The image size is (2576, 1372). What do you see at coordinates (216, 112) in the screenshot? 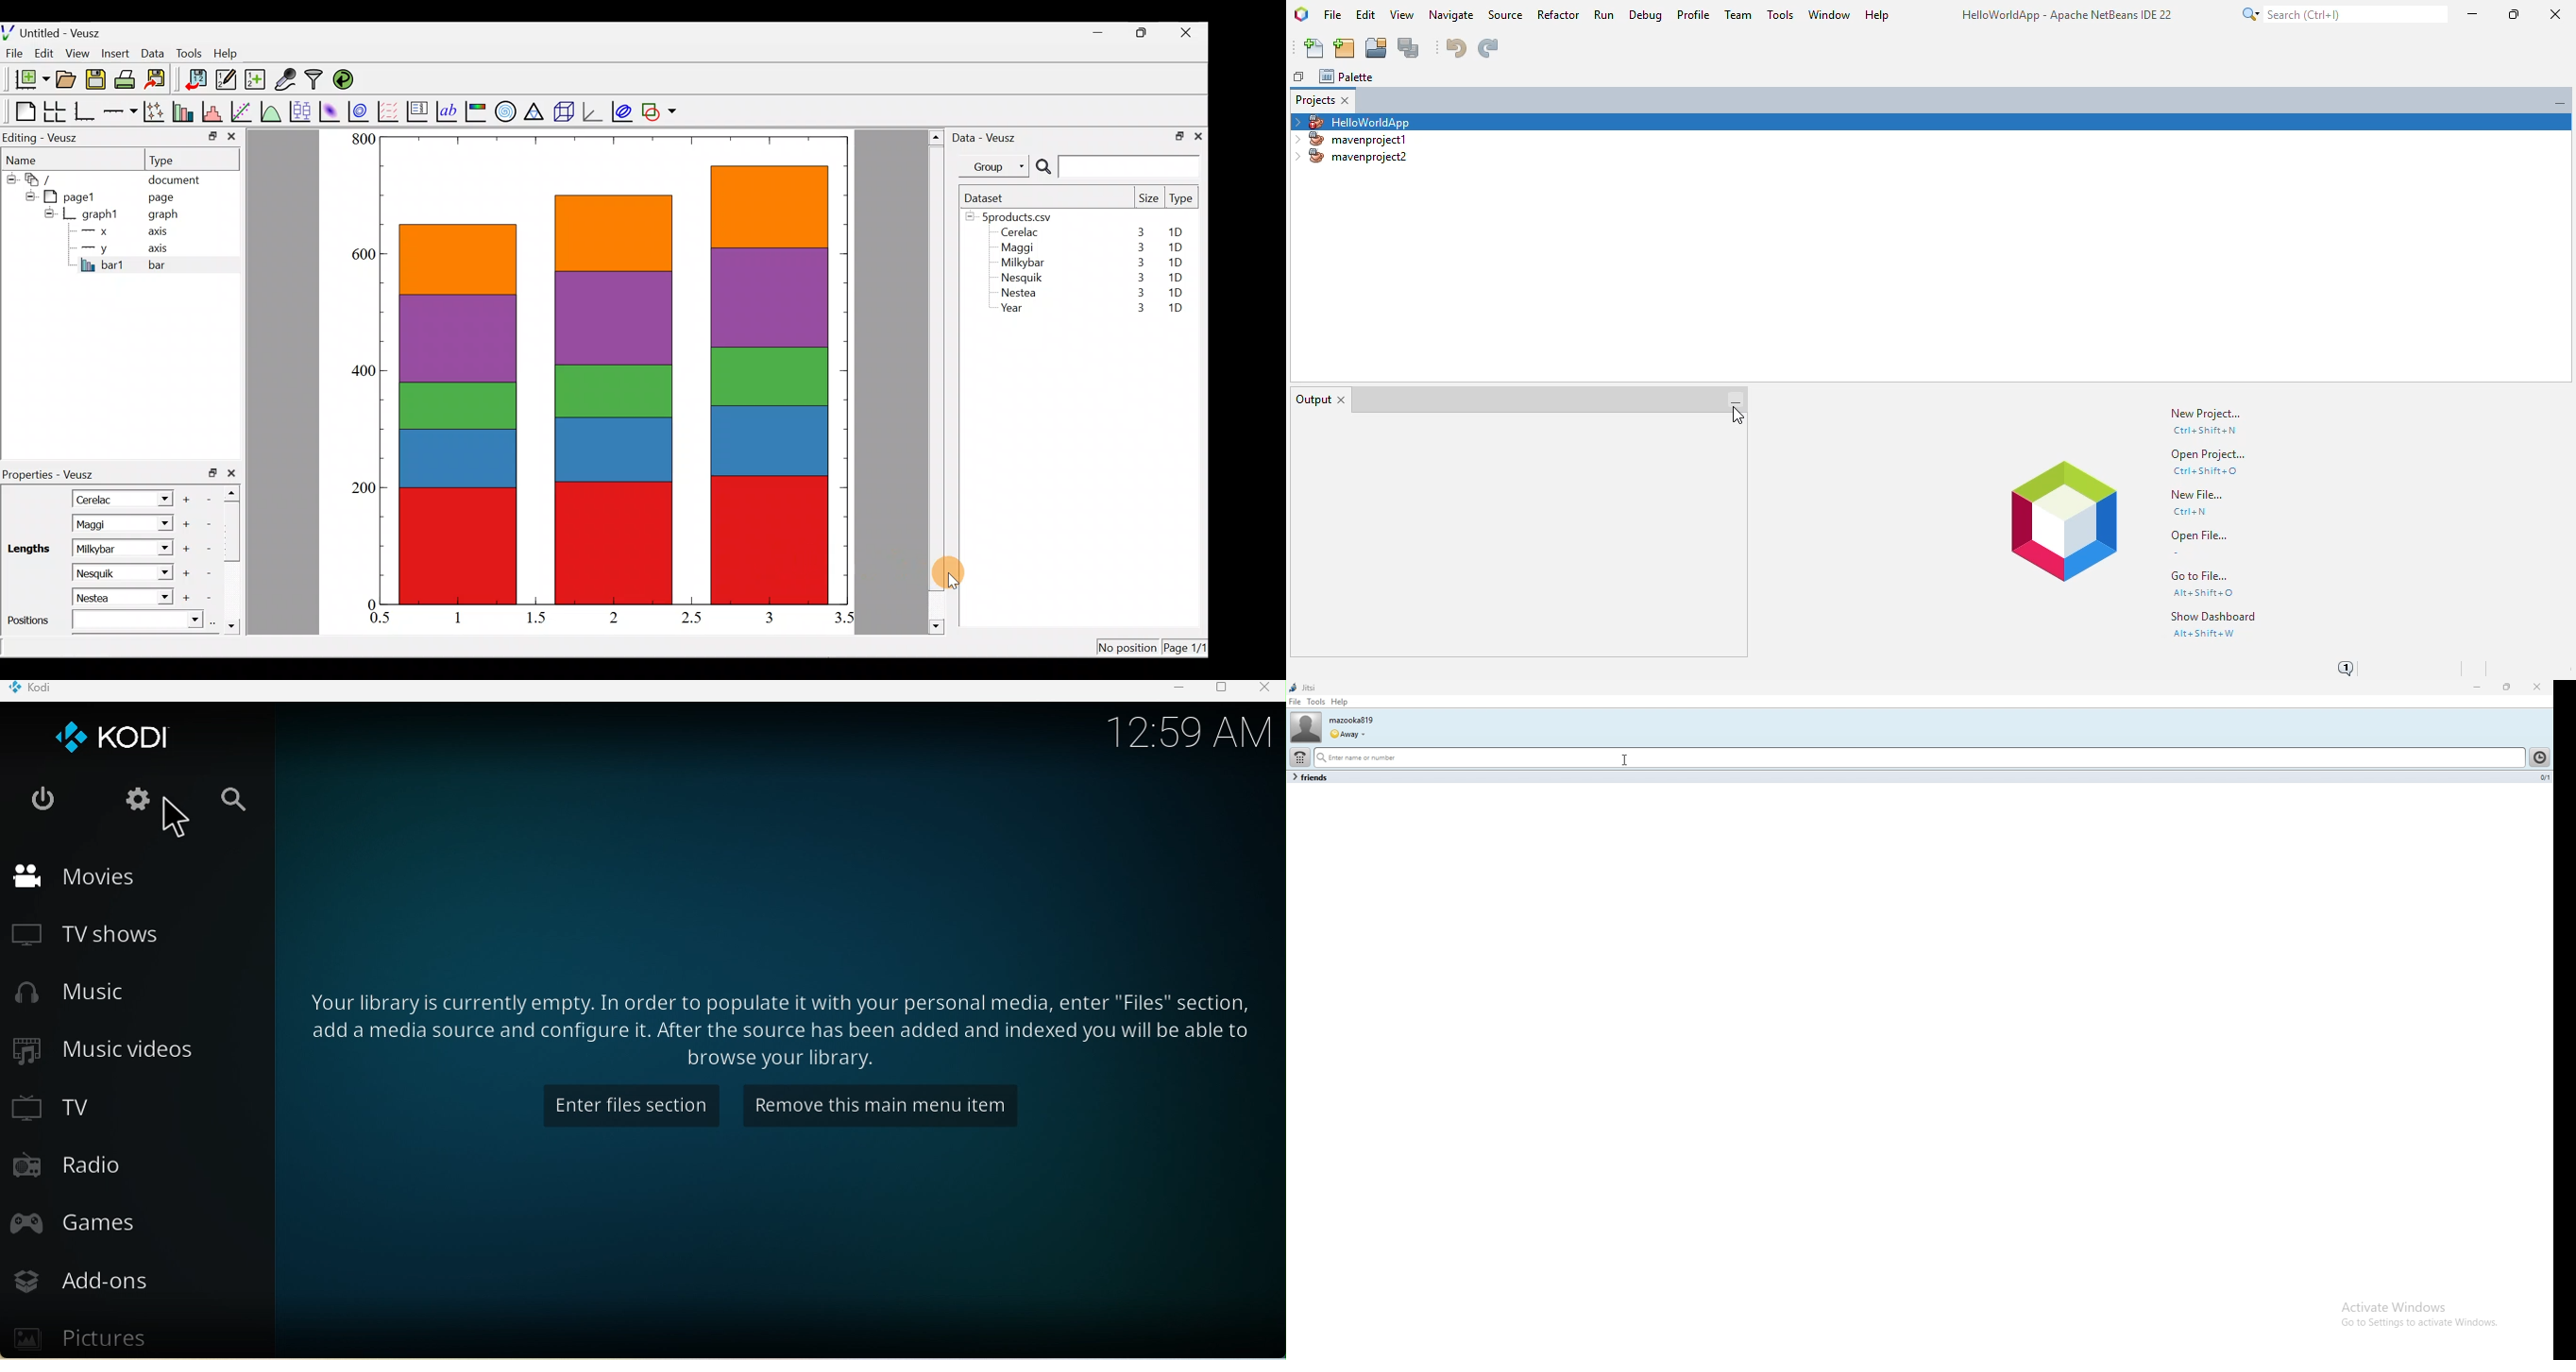
I see `Histogram of a dataset` at bounding box center [216, 112].